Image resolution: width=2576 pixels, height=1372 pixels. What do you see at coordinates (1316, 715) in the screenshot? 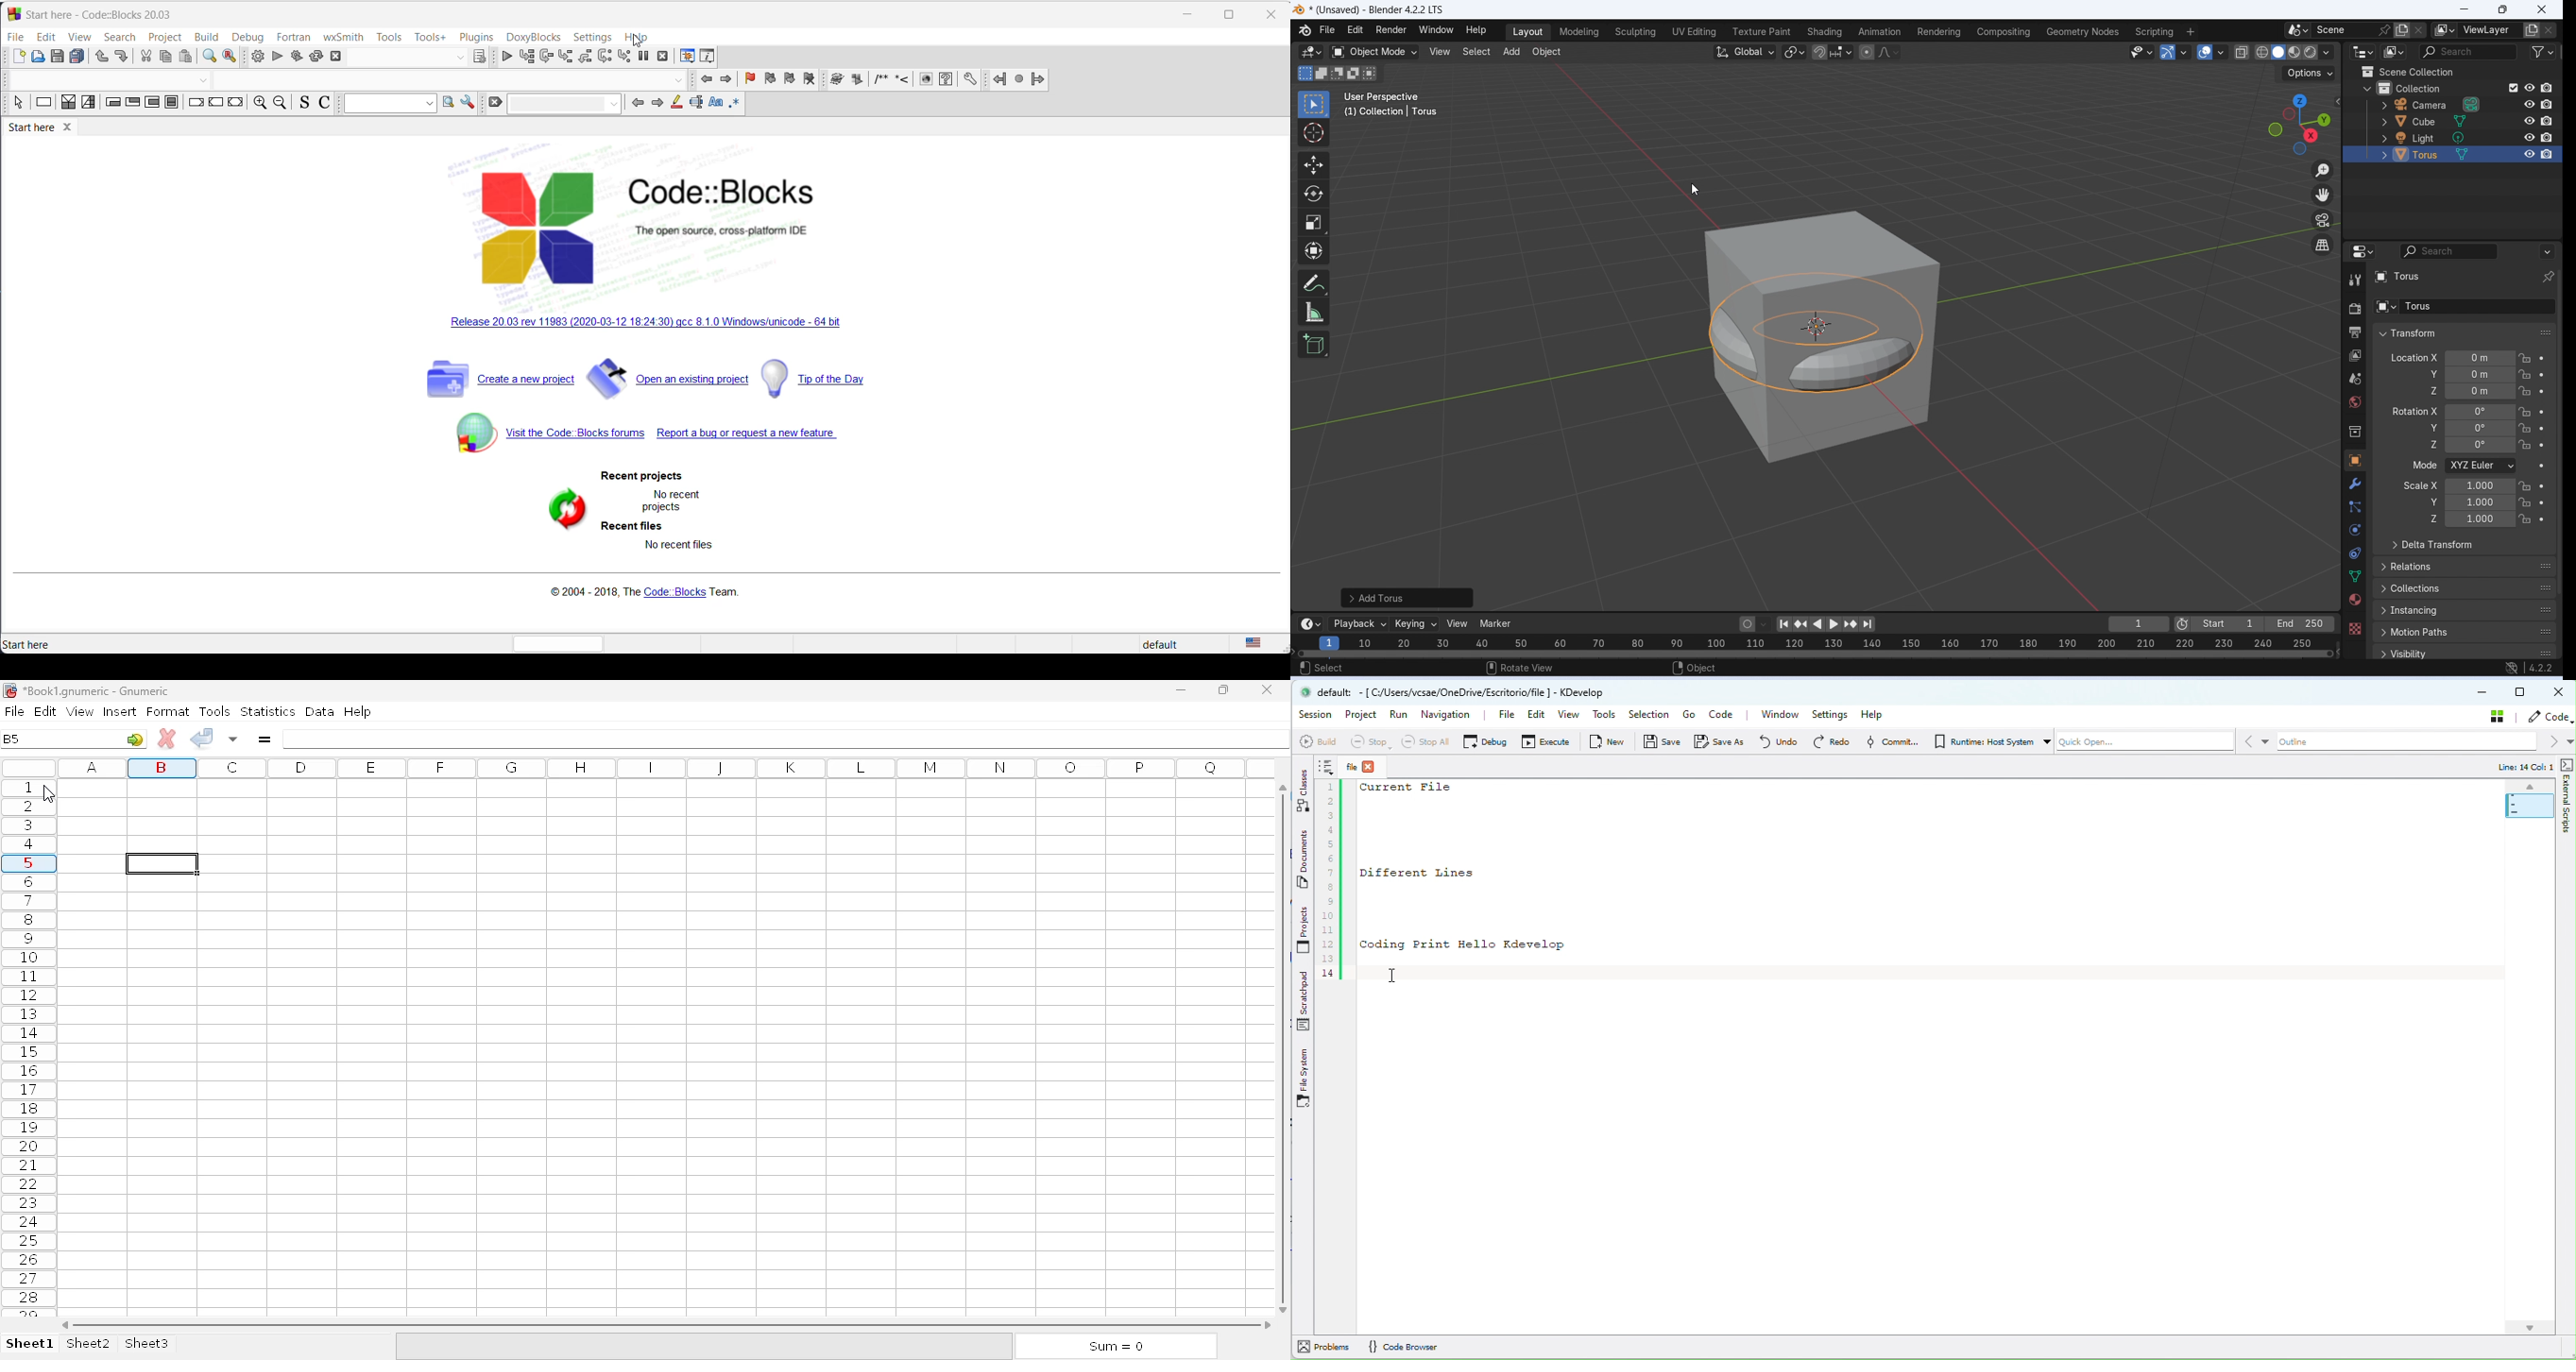
I see `Session` at bounding box center [1316, 715].